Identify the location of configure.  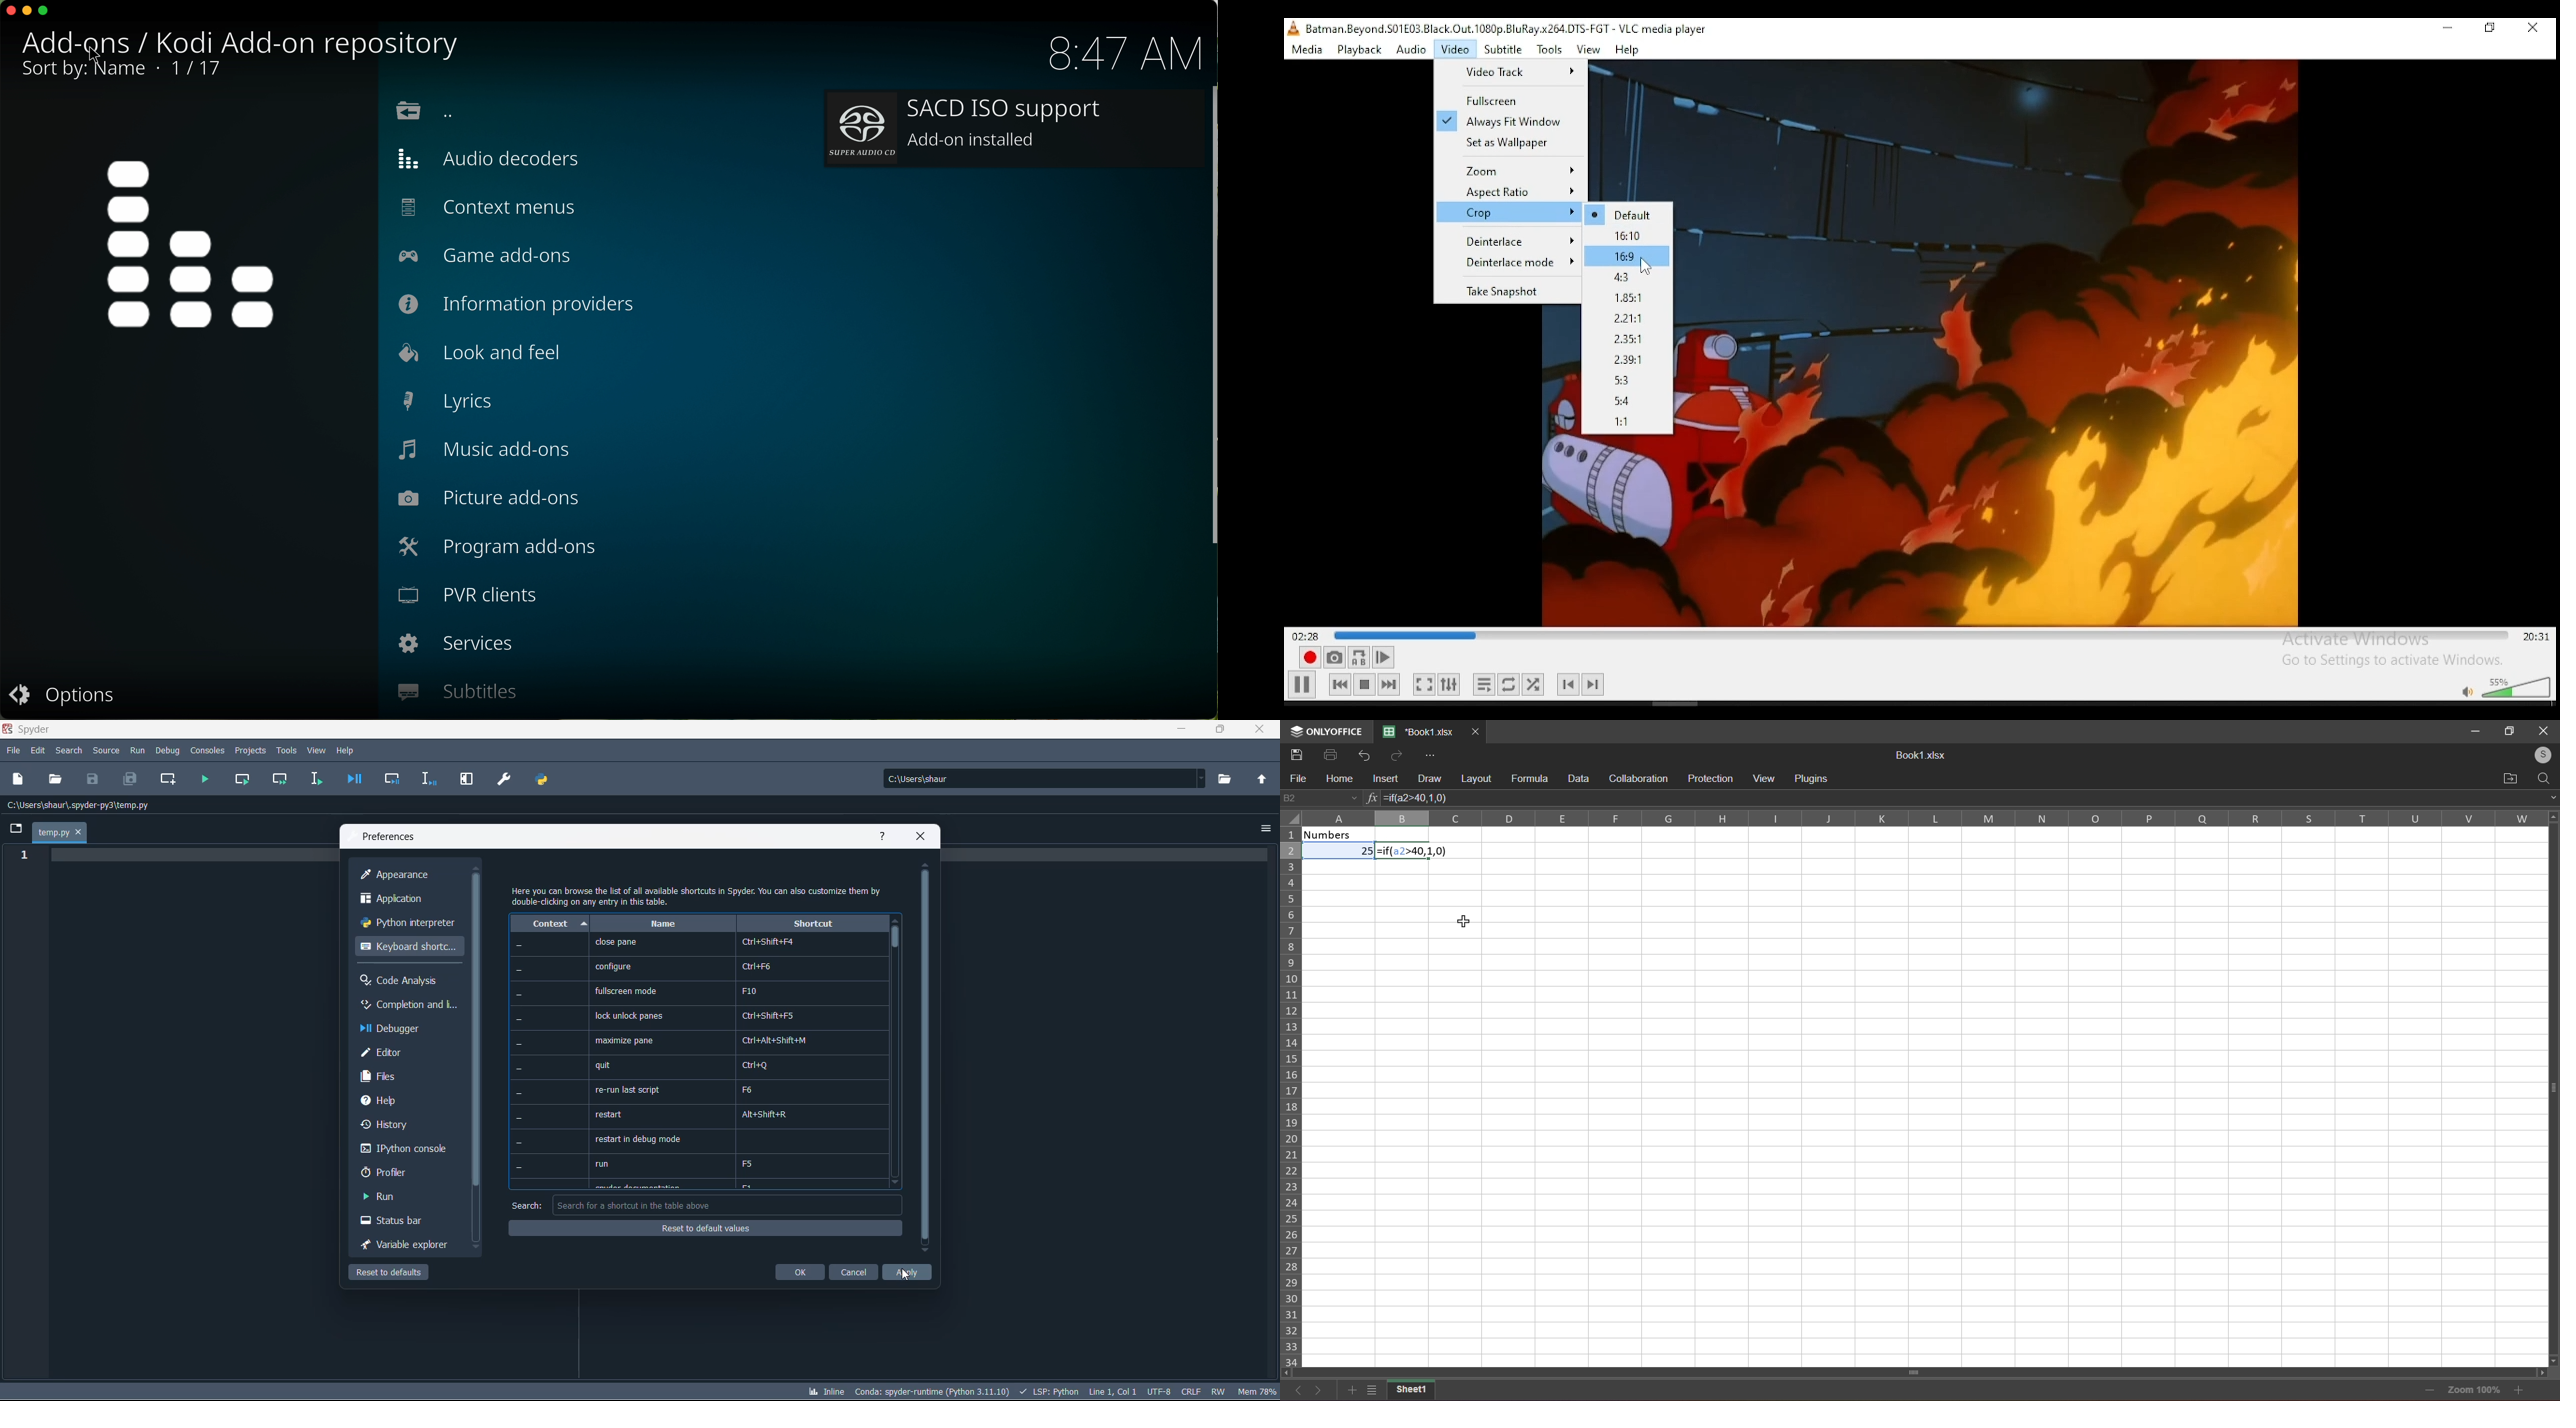
(613, 966).